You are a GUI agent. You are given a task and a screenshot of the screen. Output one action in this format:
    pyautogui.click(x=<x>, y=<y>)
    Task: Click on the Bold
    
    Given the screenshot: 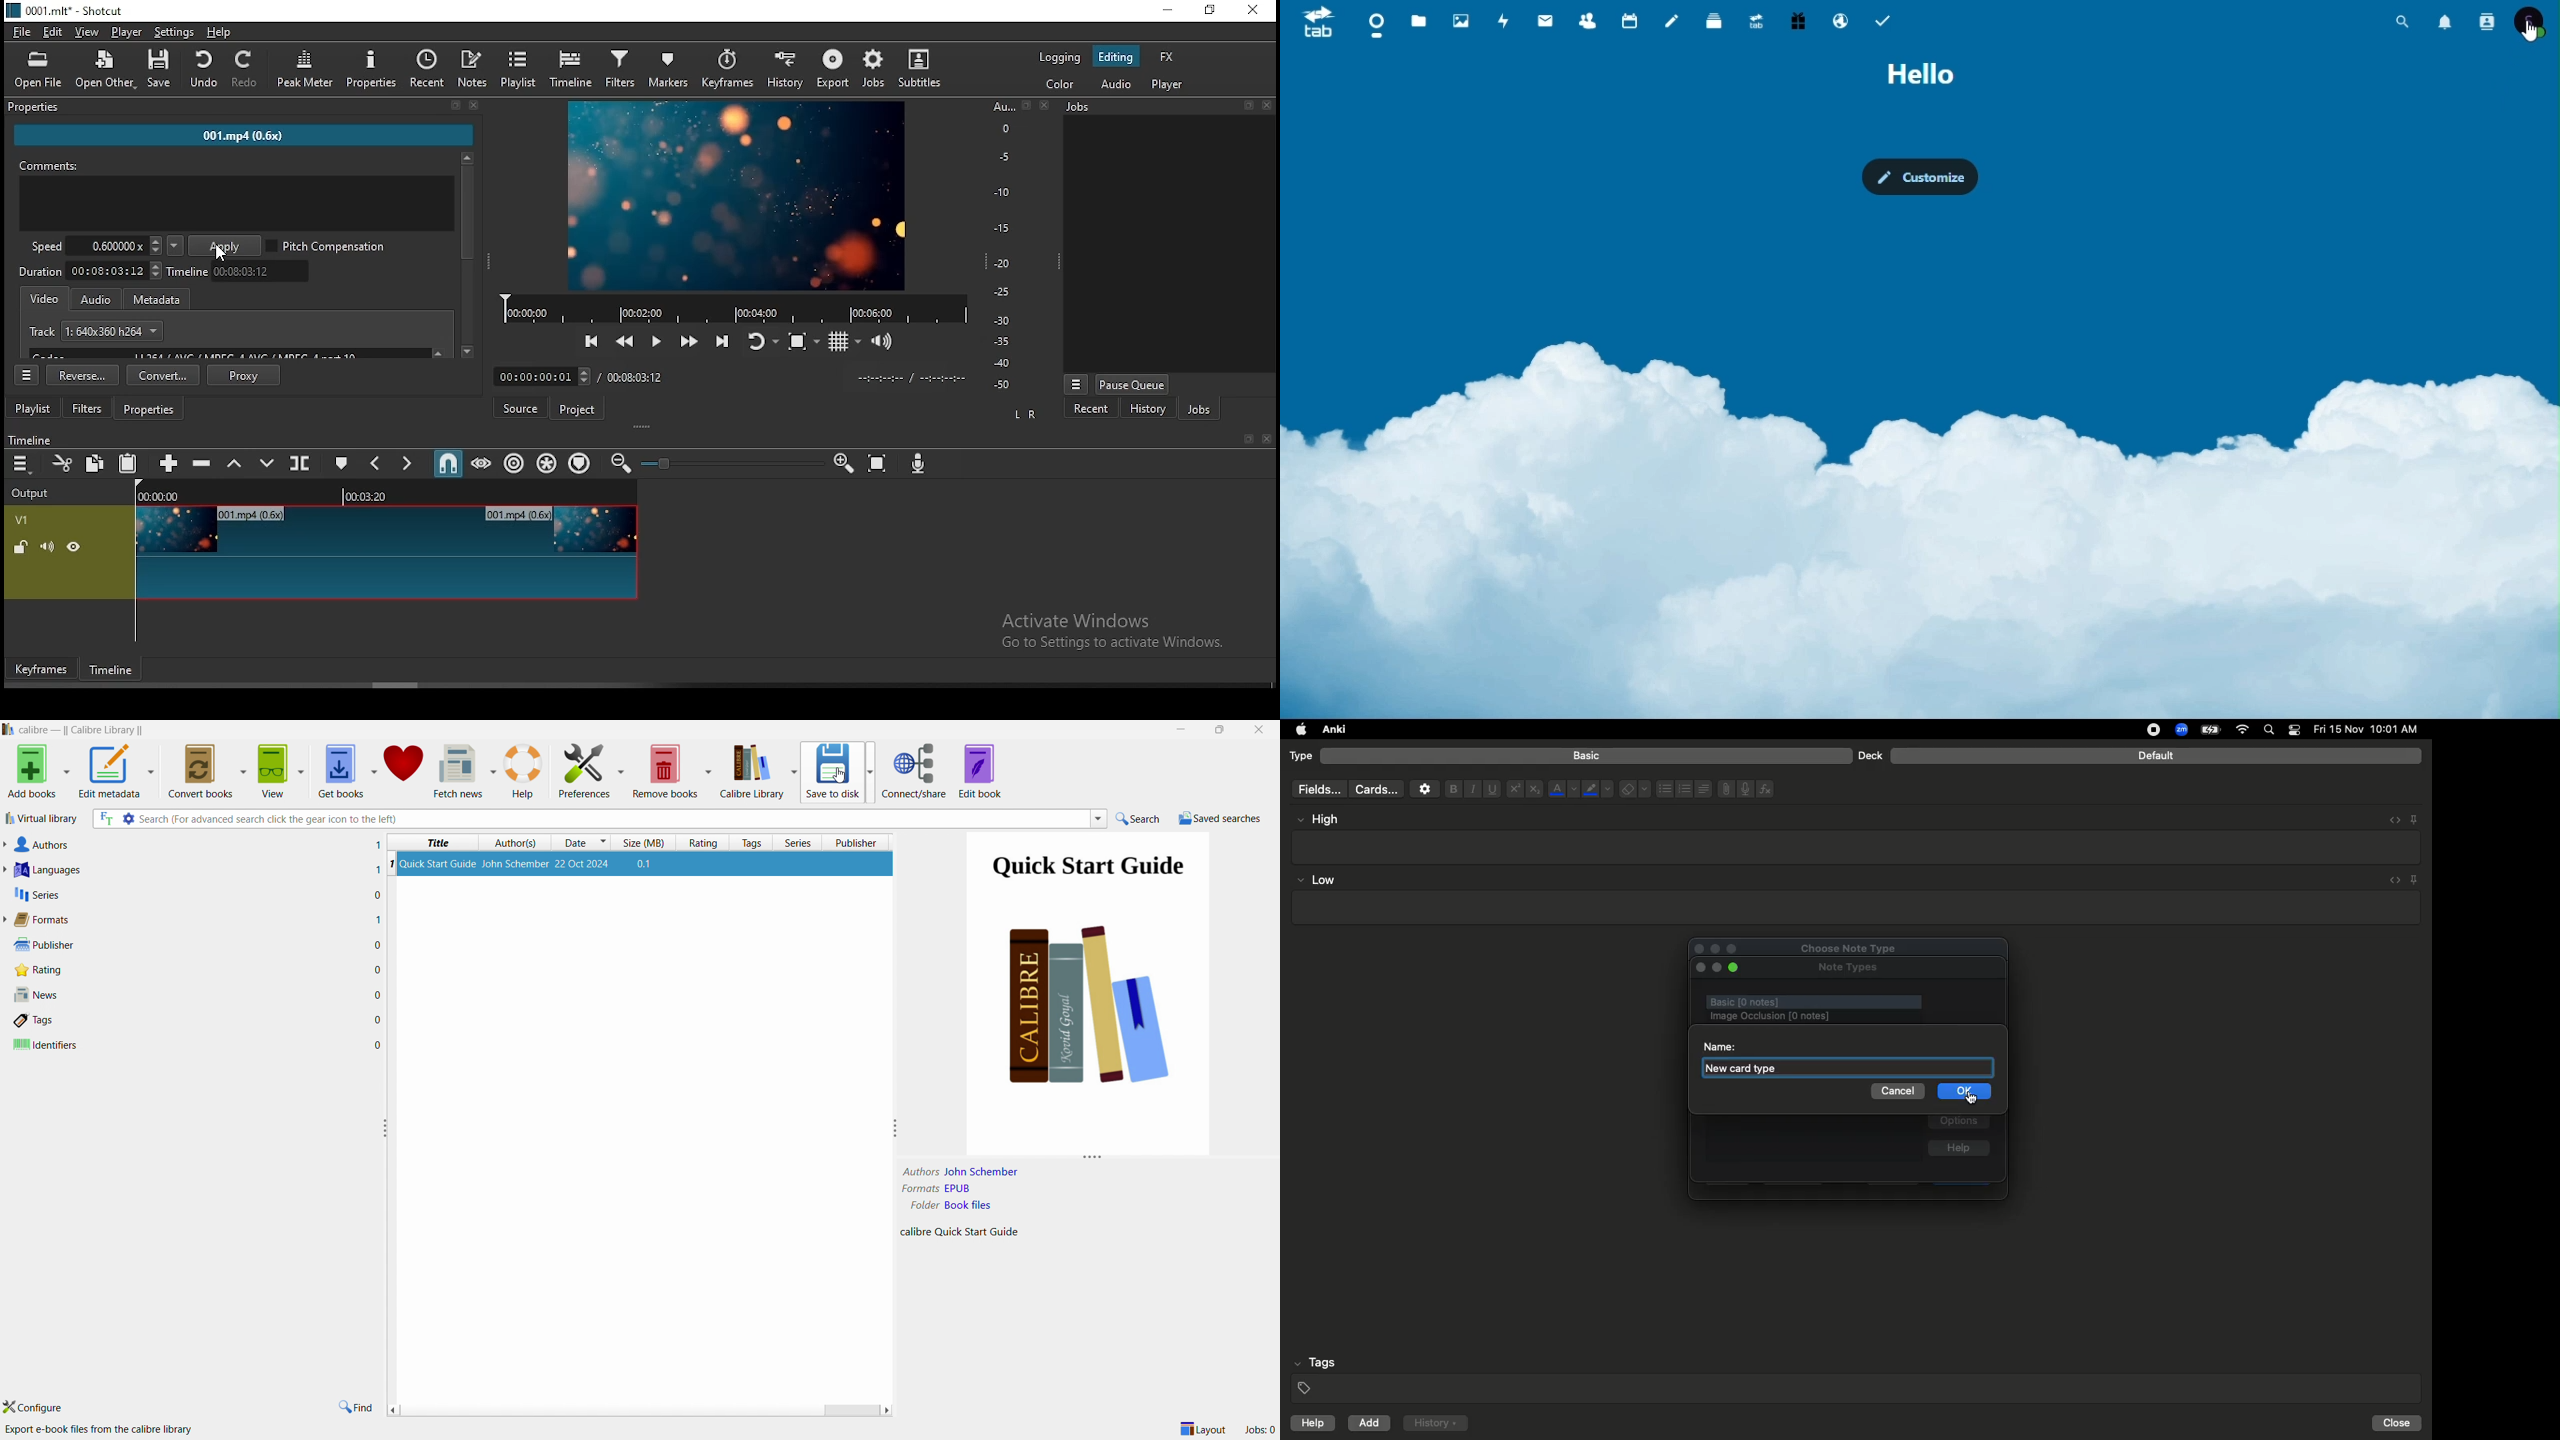 What is the action you would take?
    pyautogui.click(x=1452, y=788)
    